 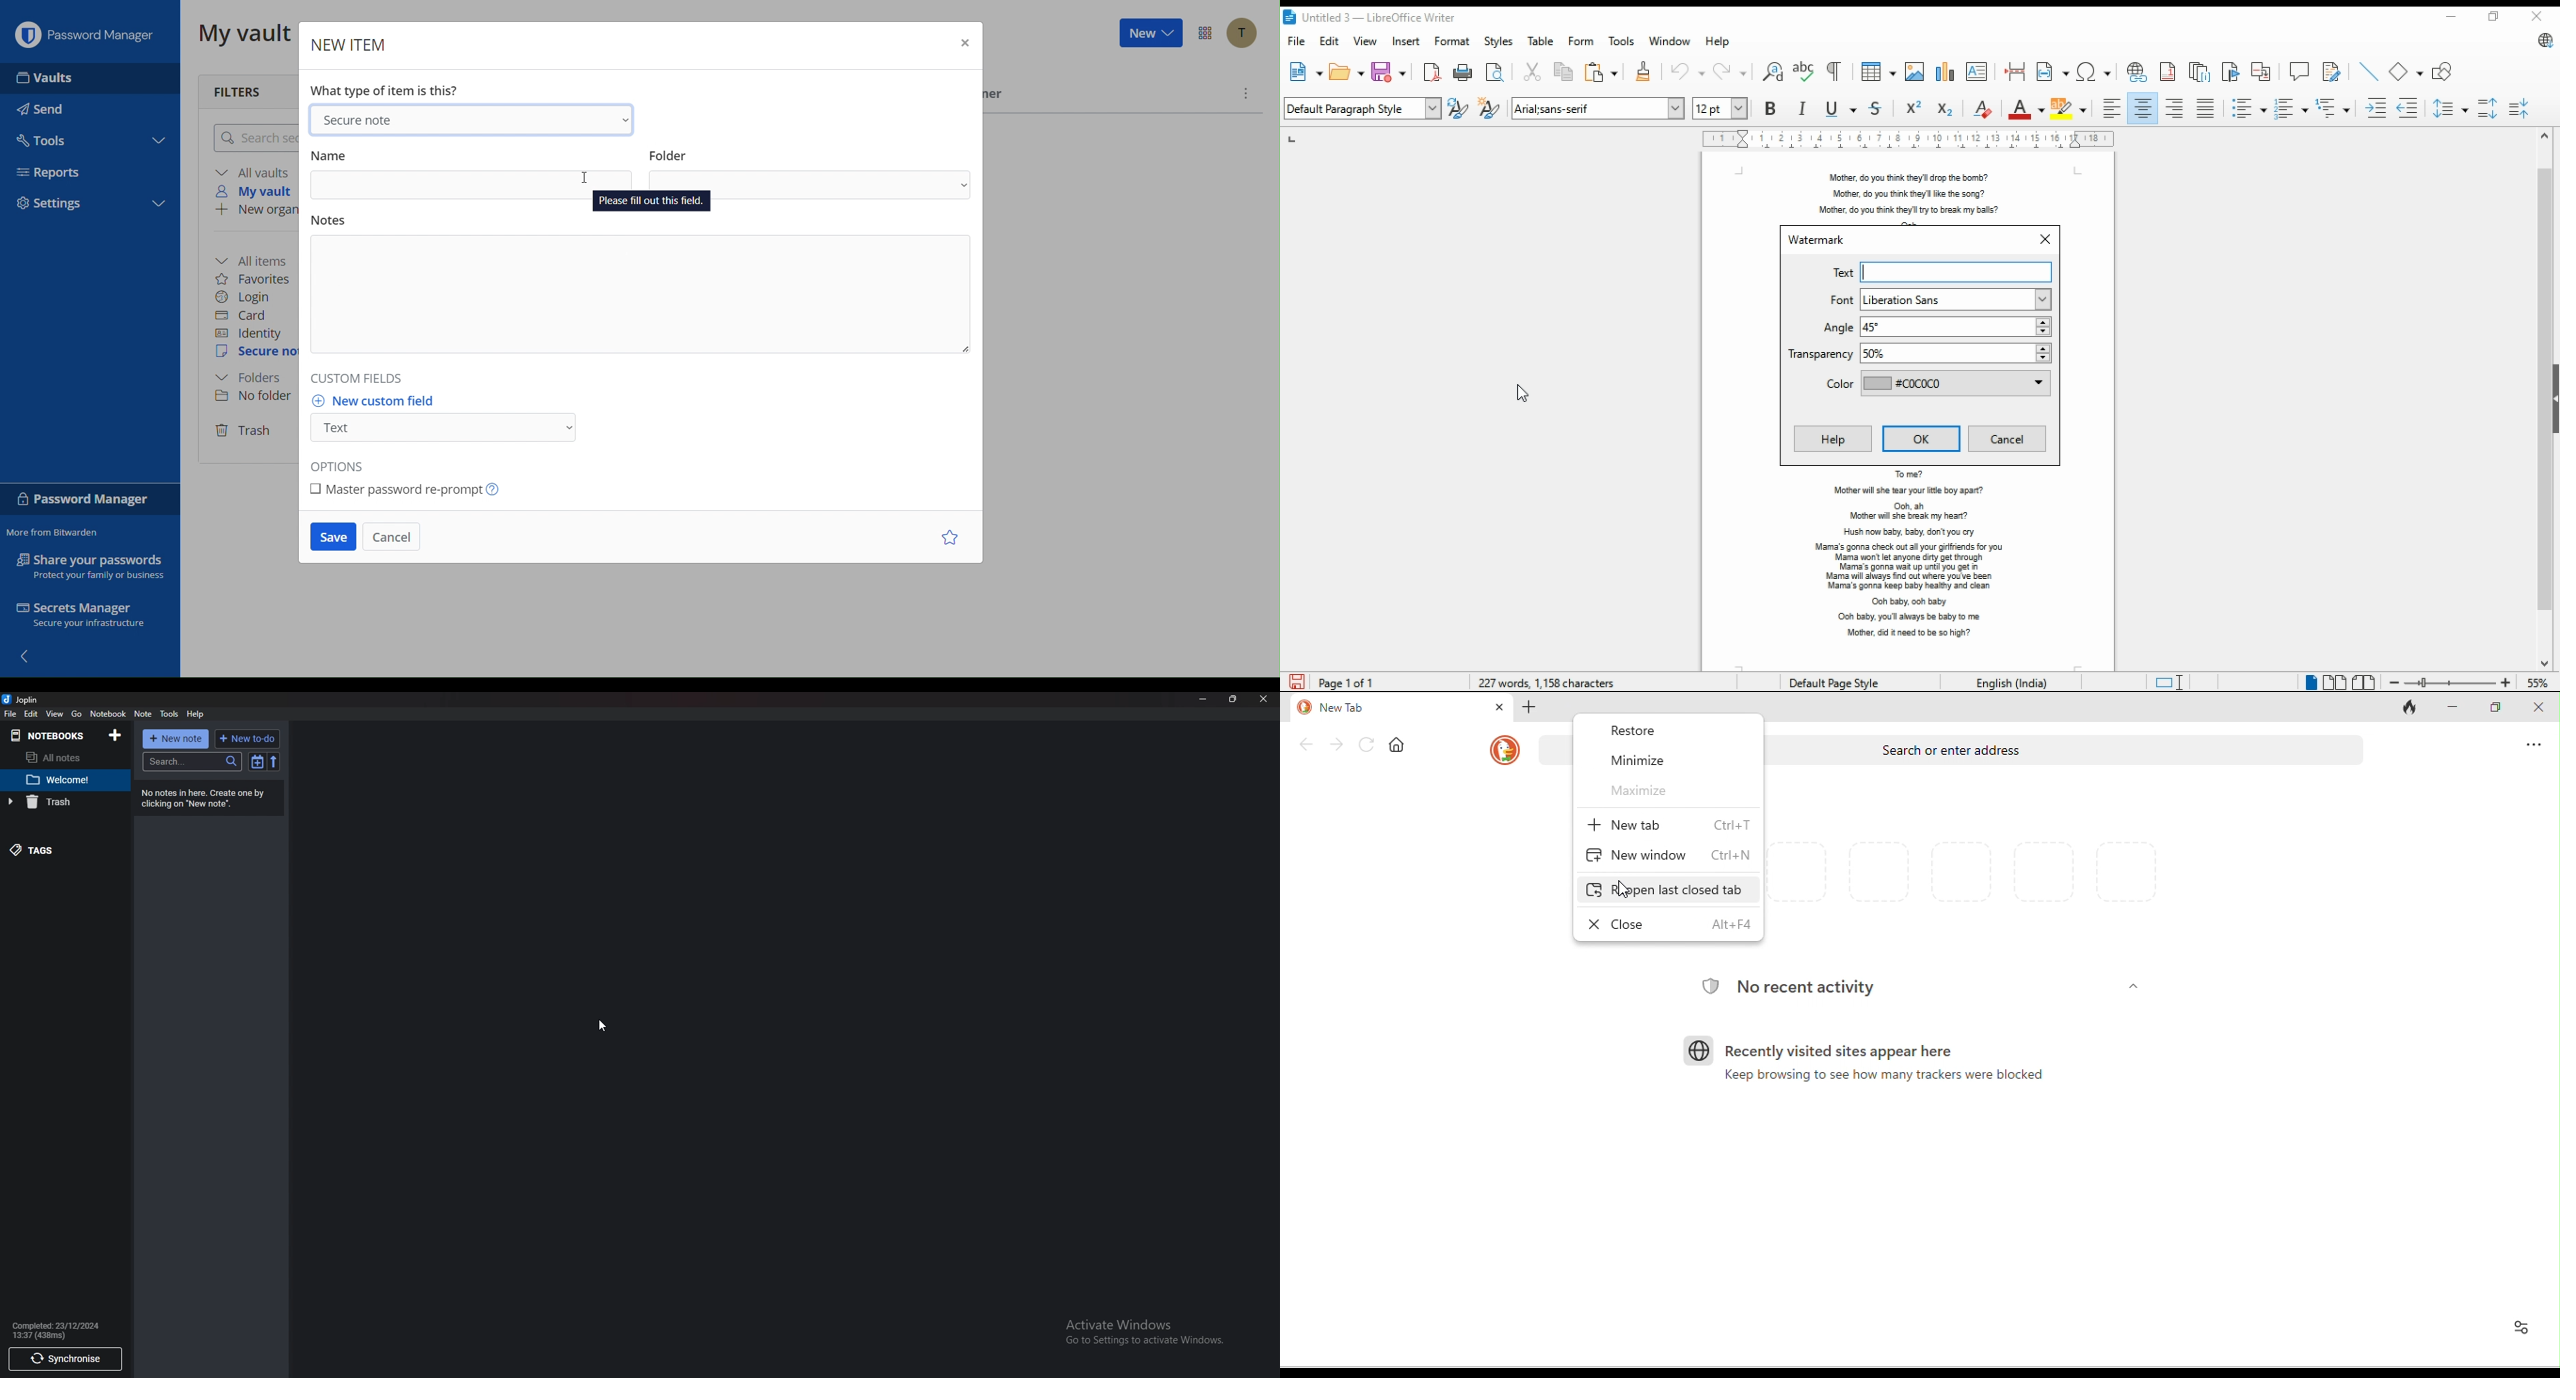 I want to click on insert, so click(x=1406, y=41).